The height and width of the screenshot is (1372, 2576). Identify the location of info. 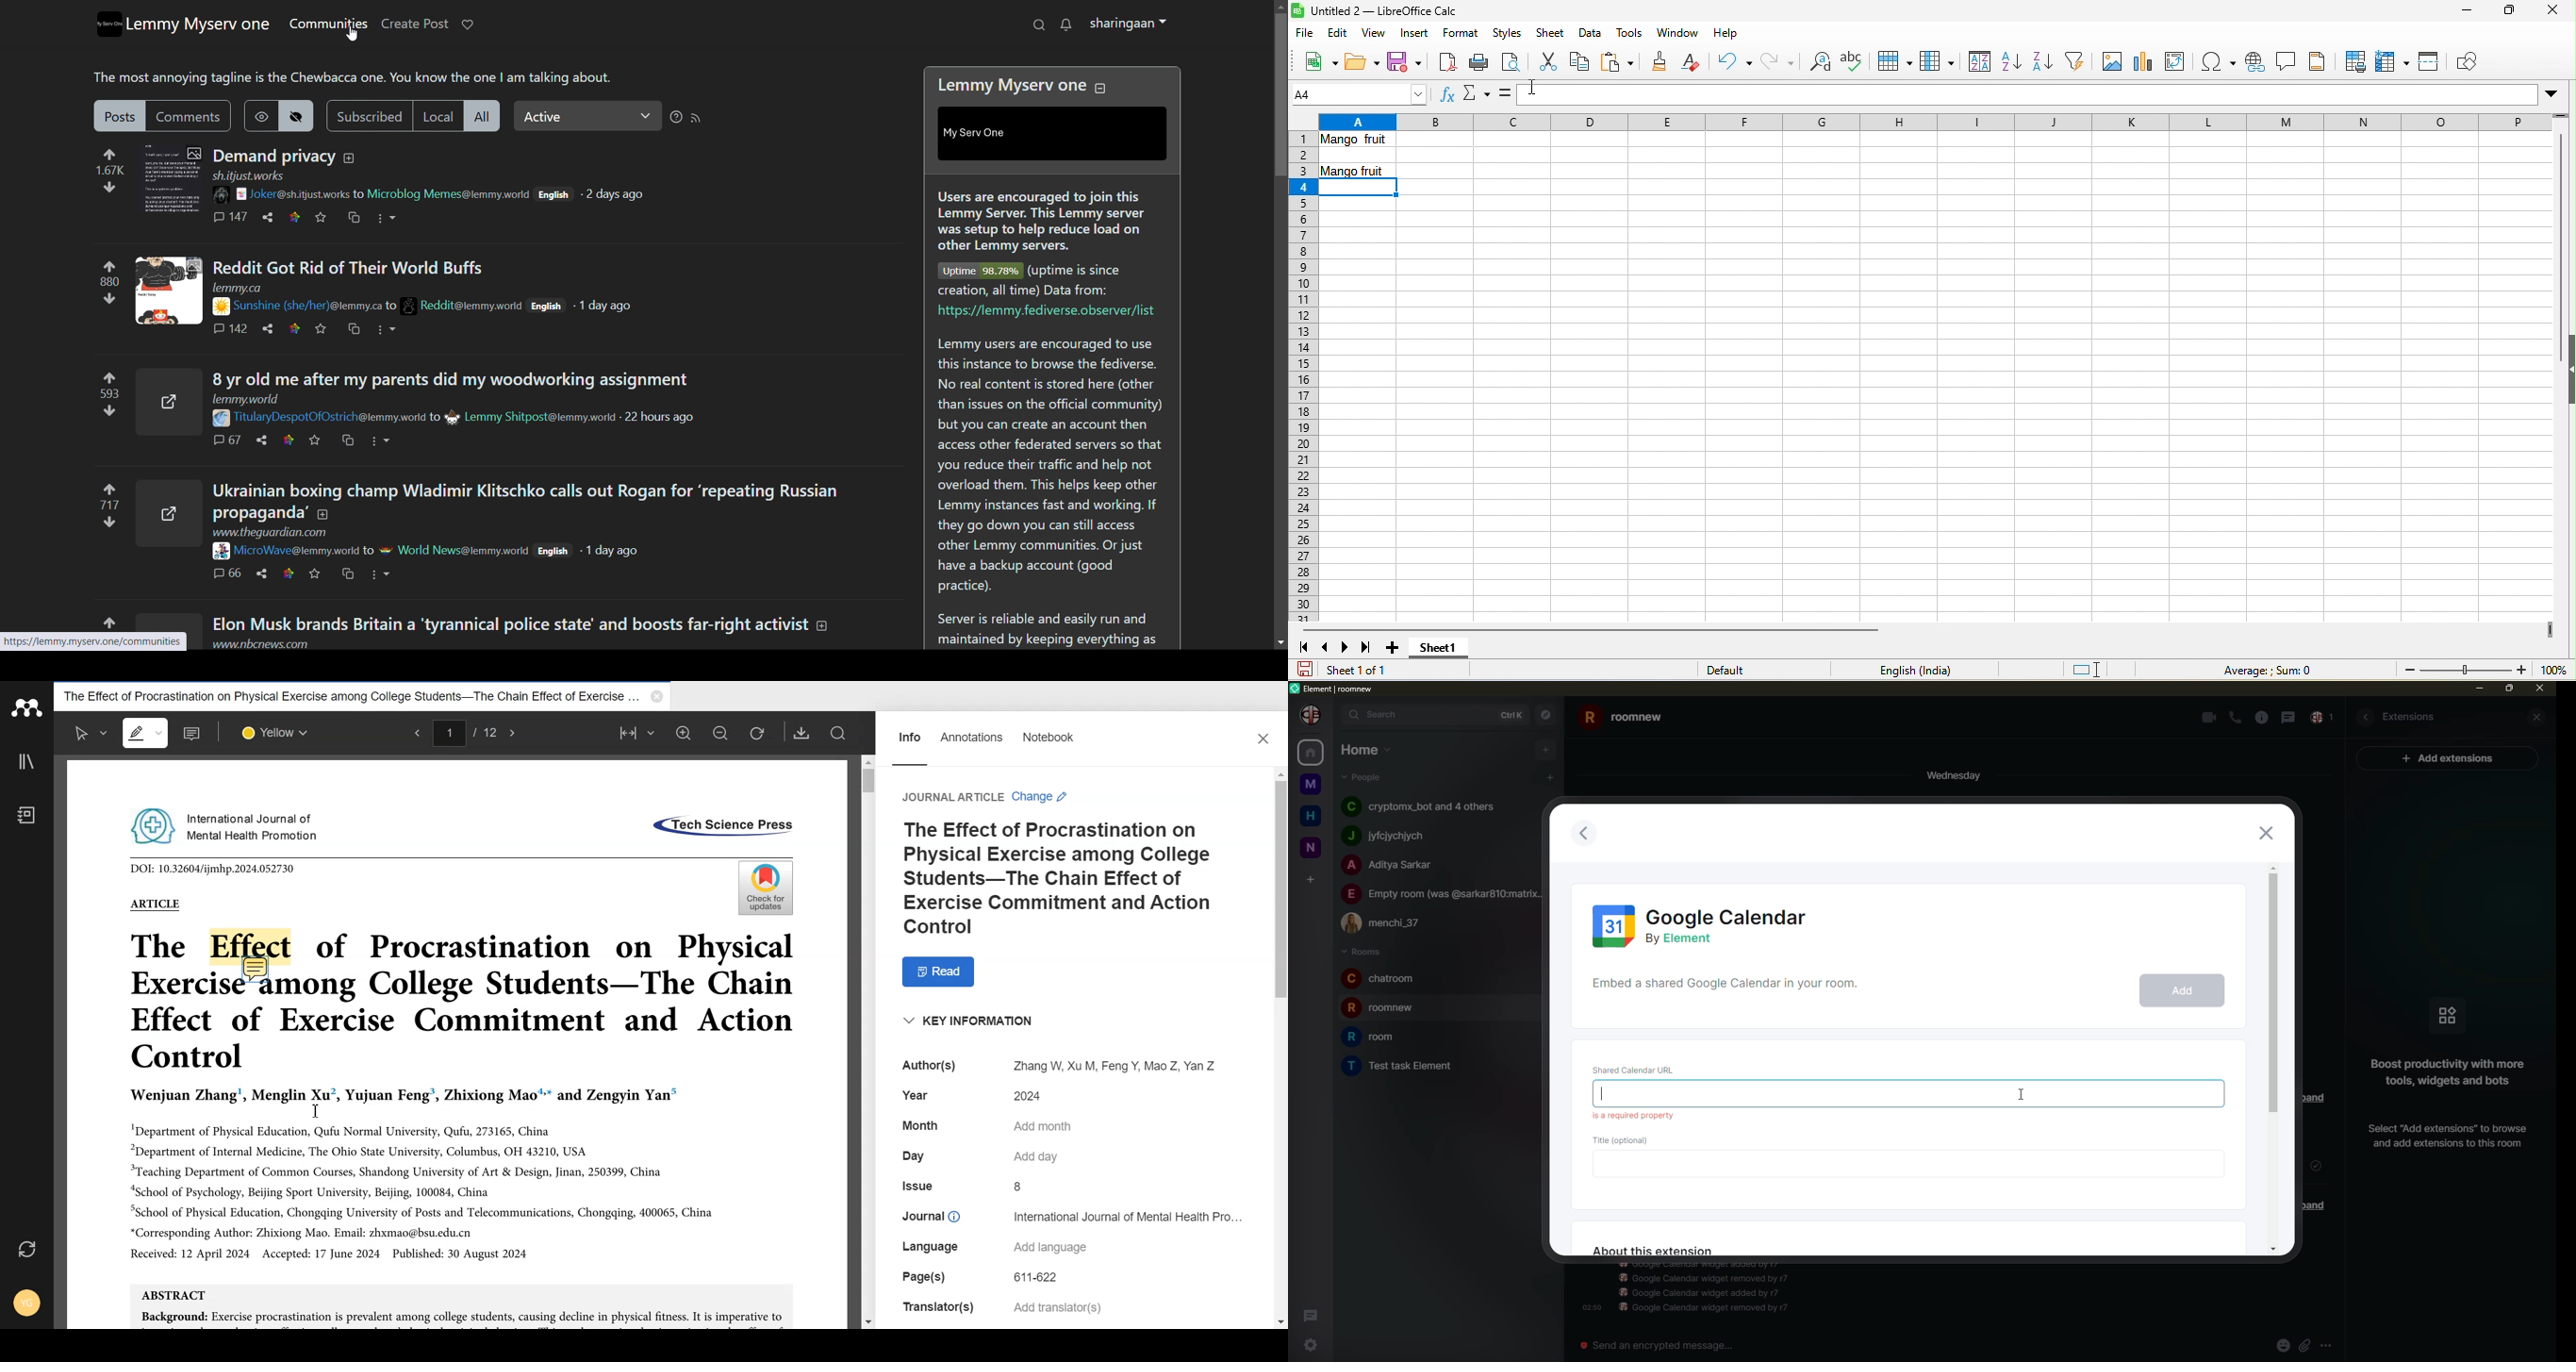
(1709, 1289).